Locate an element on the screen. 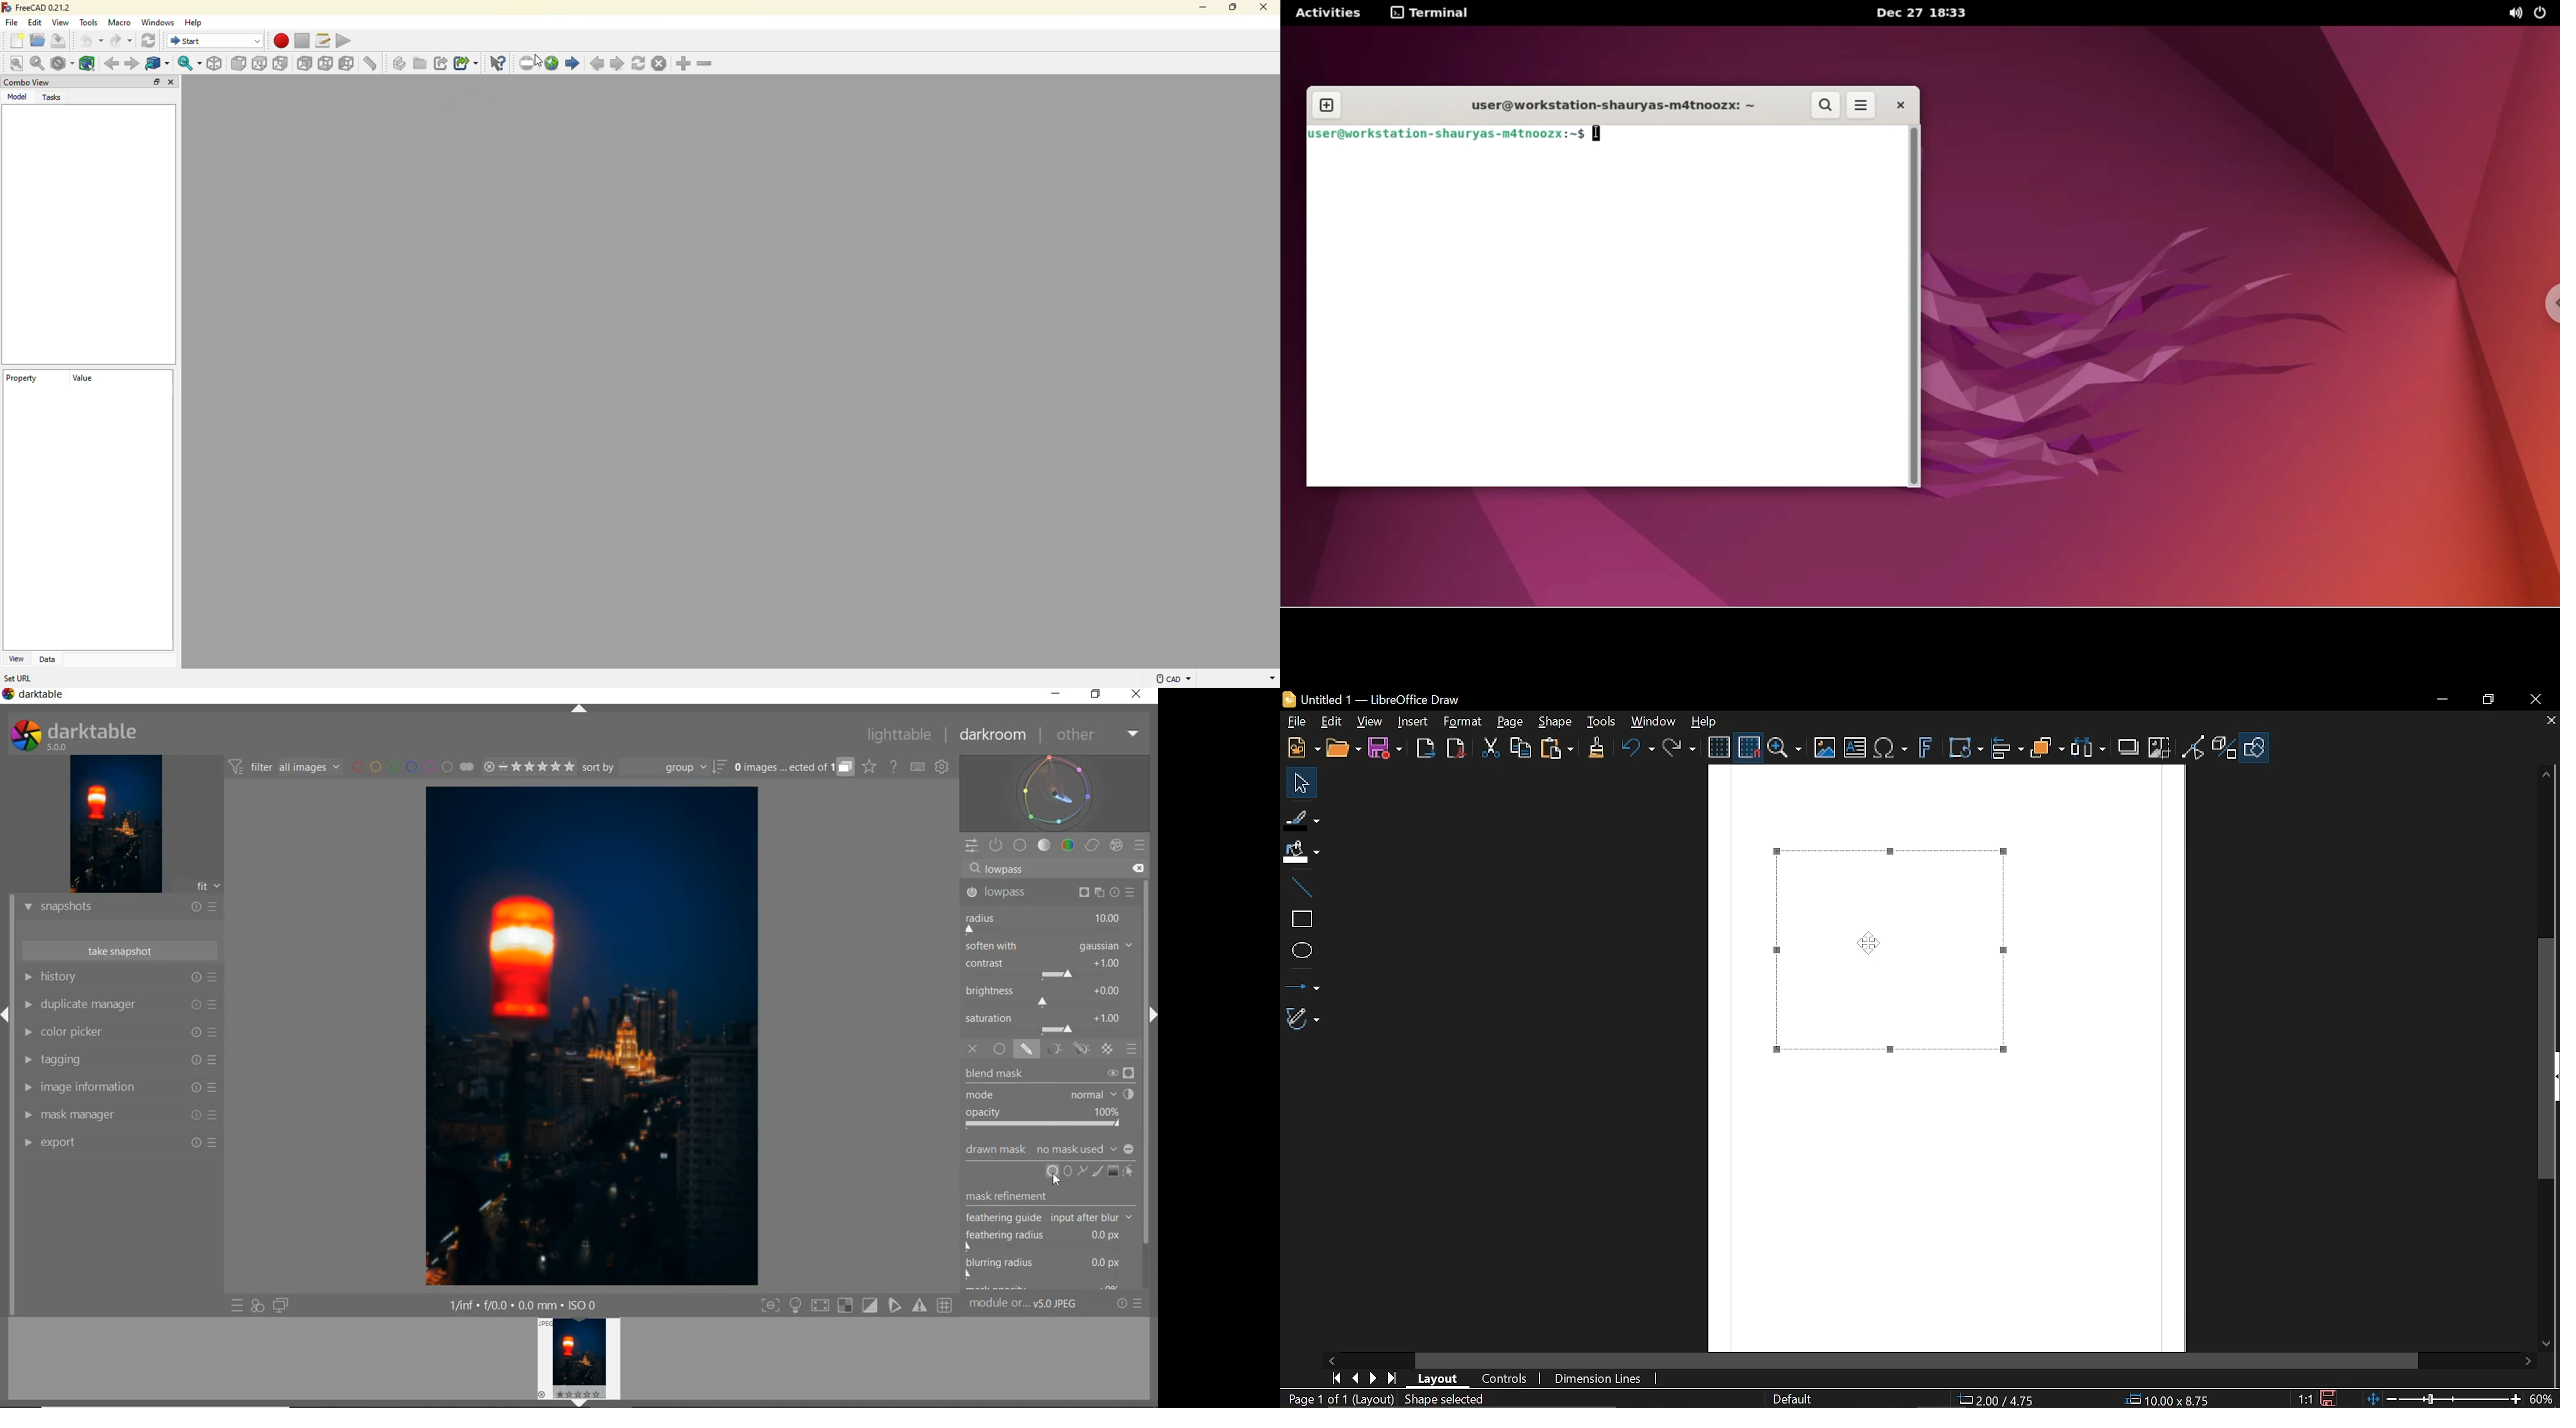 This screenshot has height=1428, width=2576. Current zoom is located at coordinates (2543, 1398).